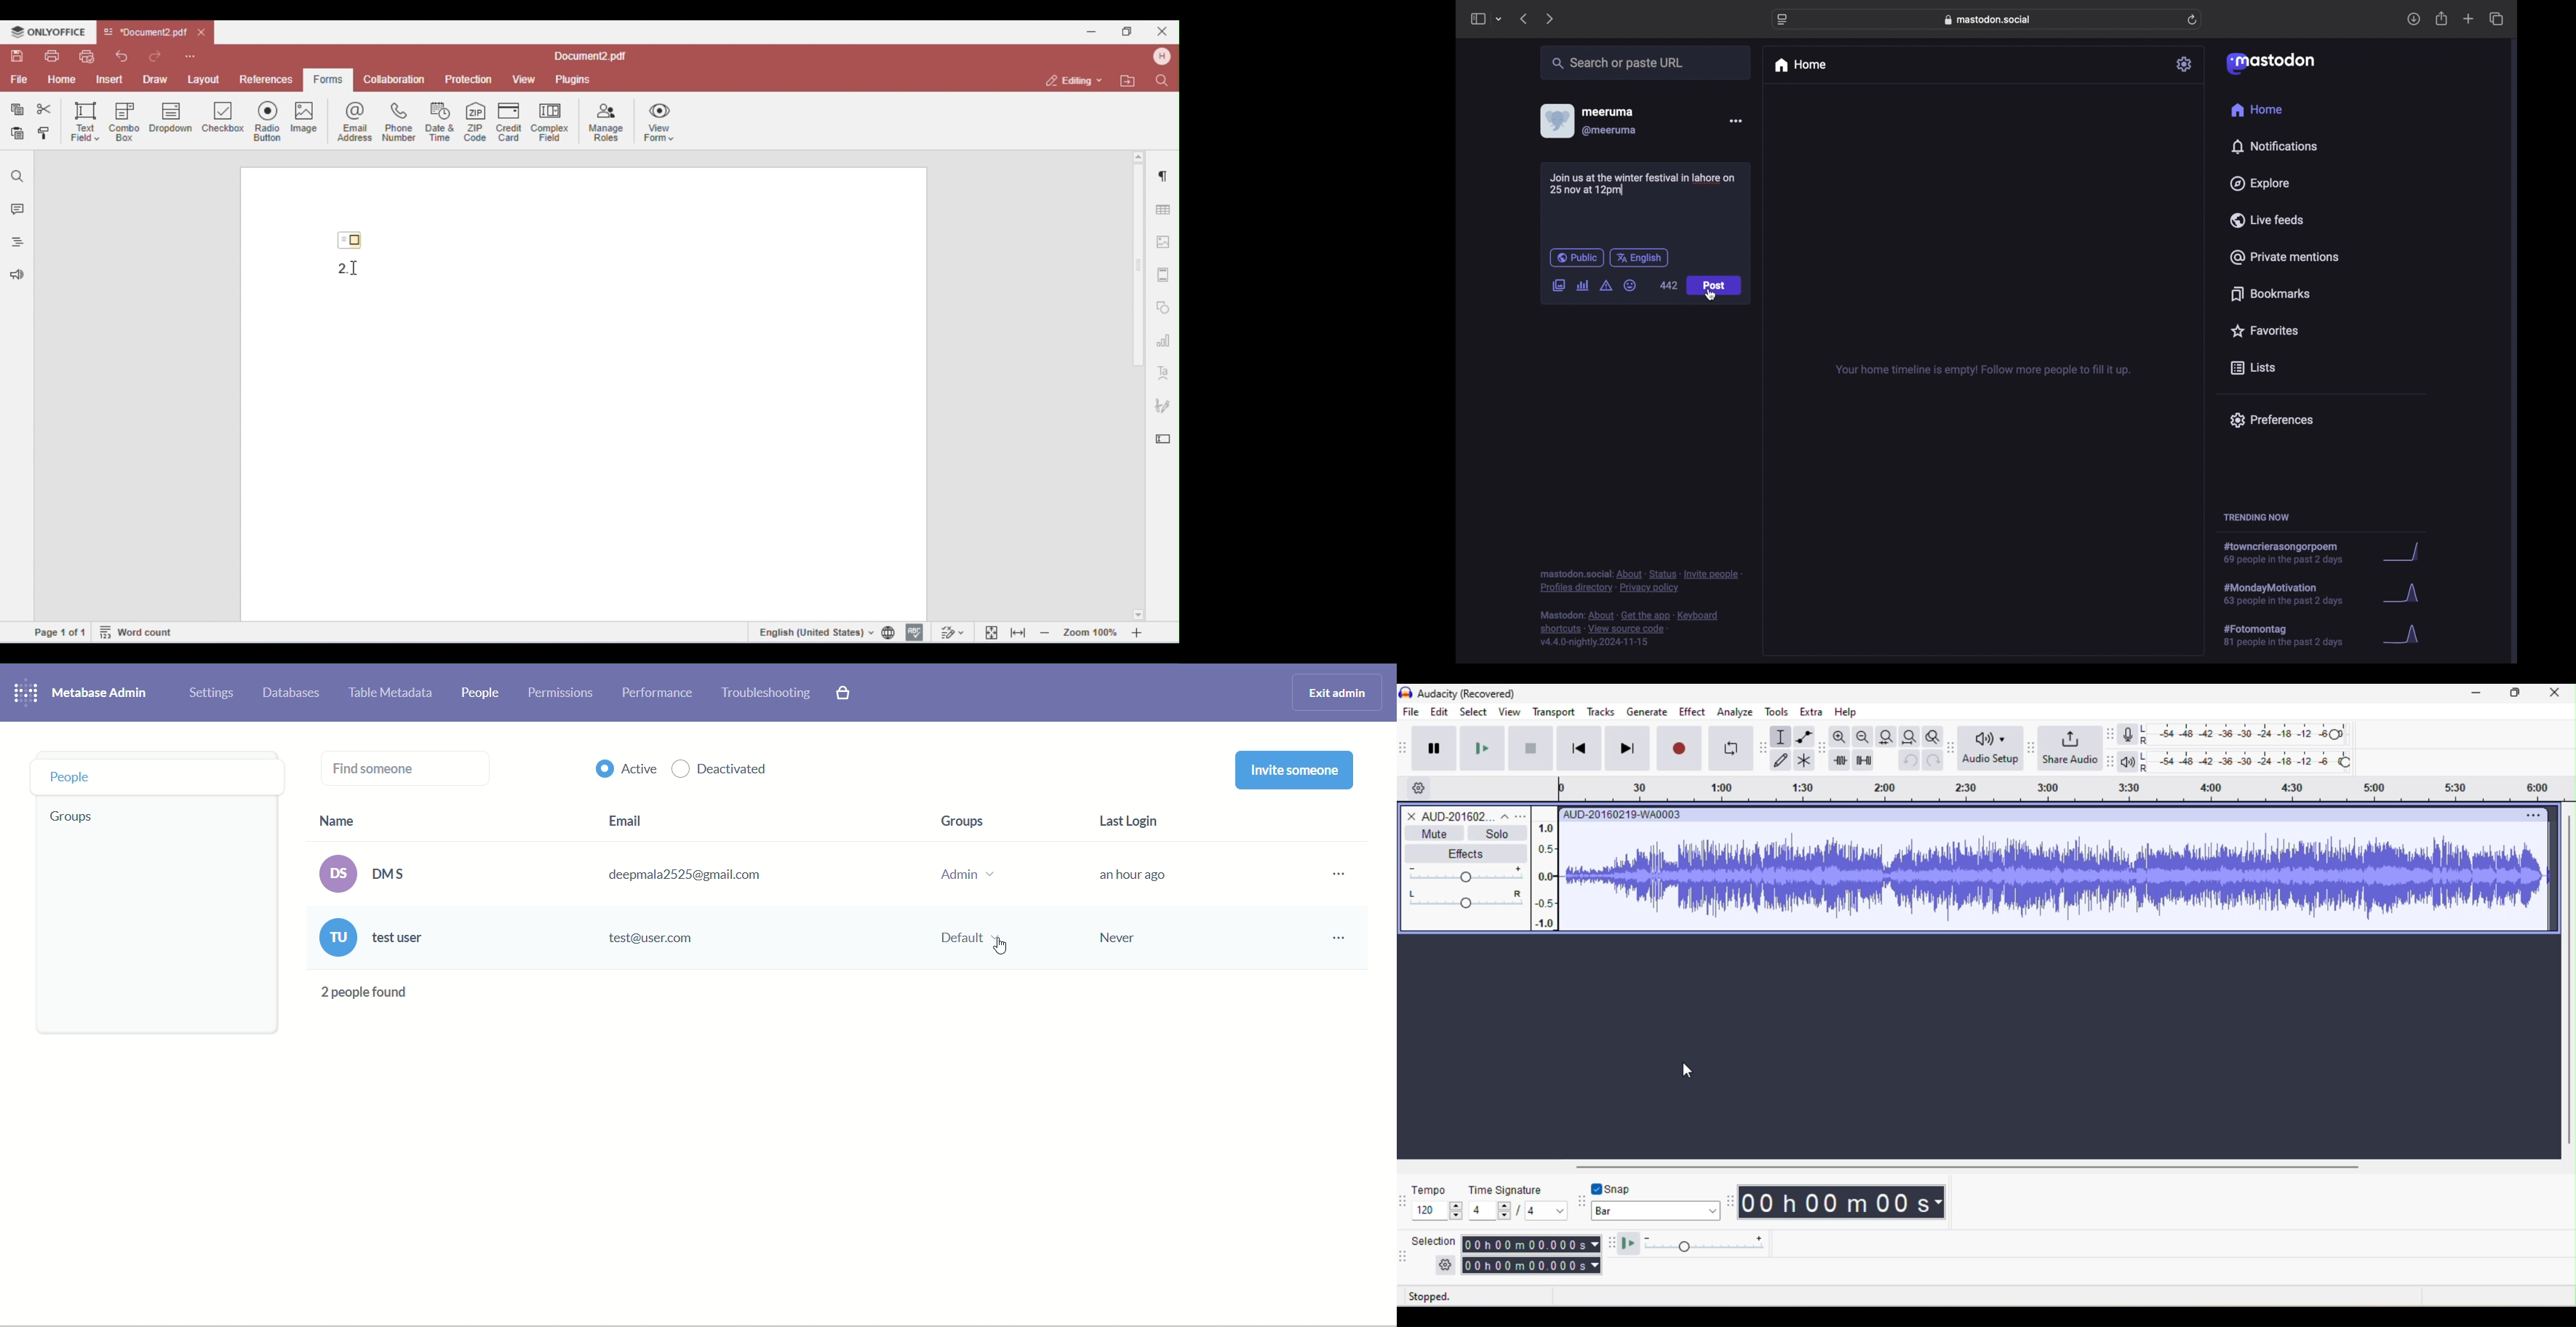 The height and width of the screenshot is (1344, 2576). What do you see at coordinates (1436, 746) in the screenshot?
I see `pause` at bounding box center [1436, 746].